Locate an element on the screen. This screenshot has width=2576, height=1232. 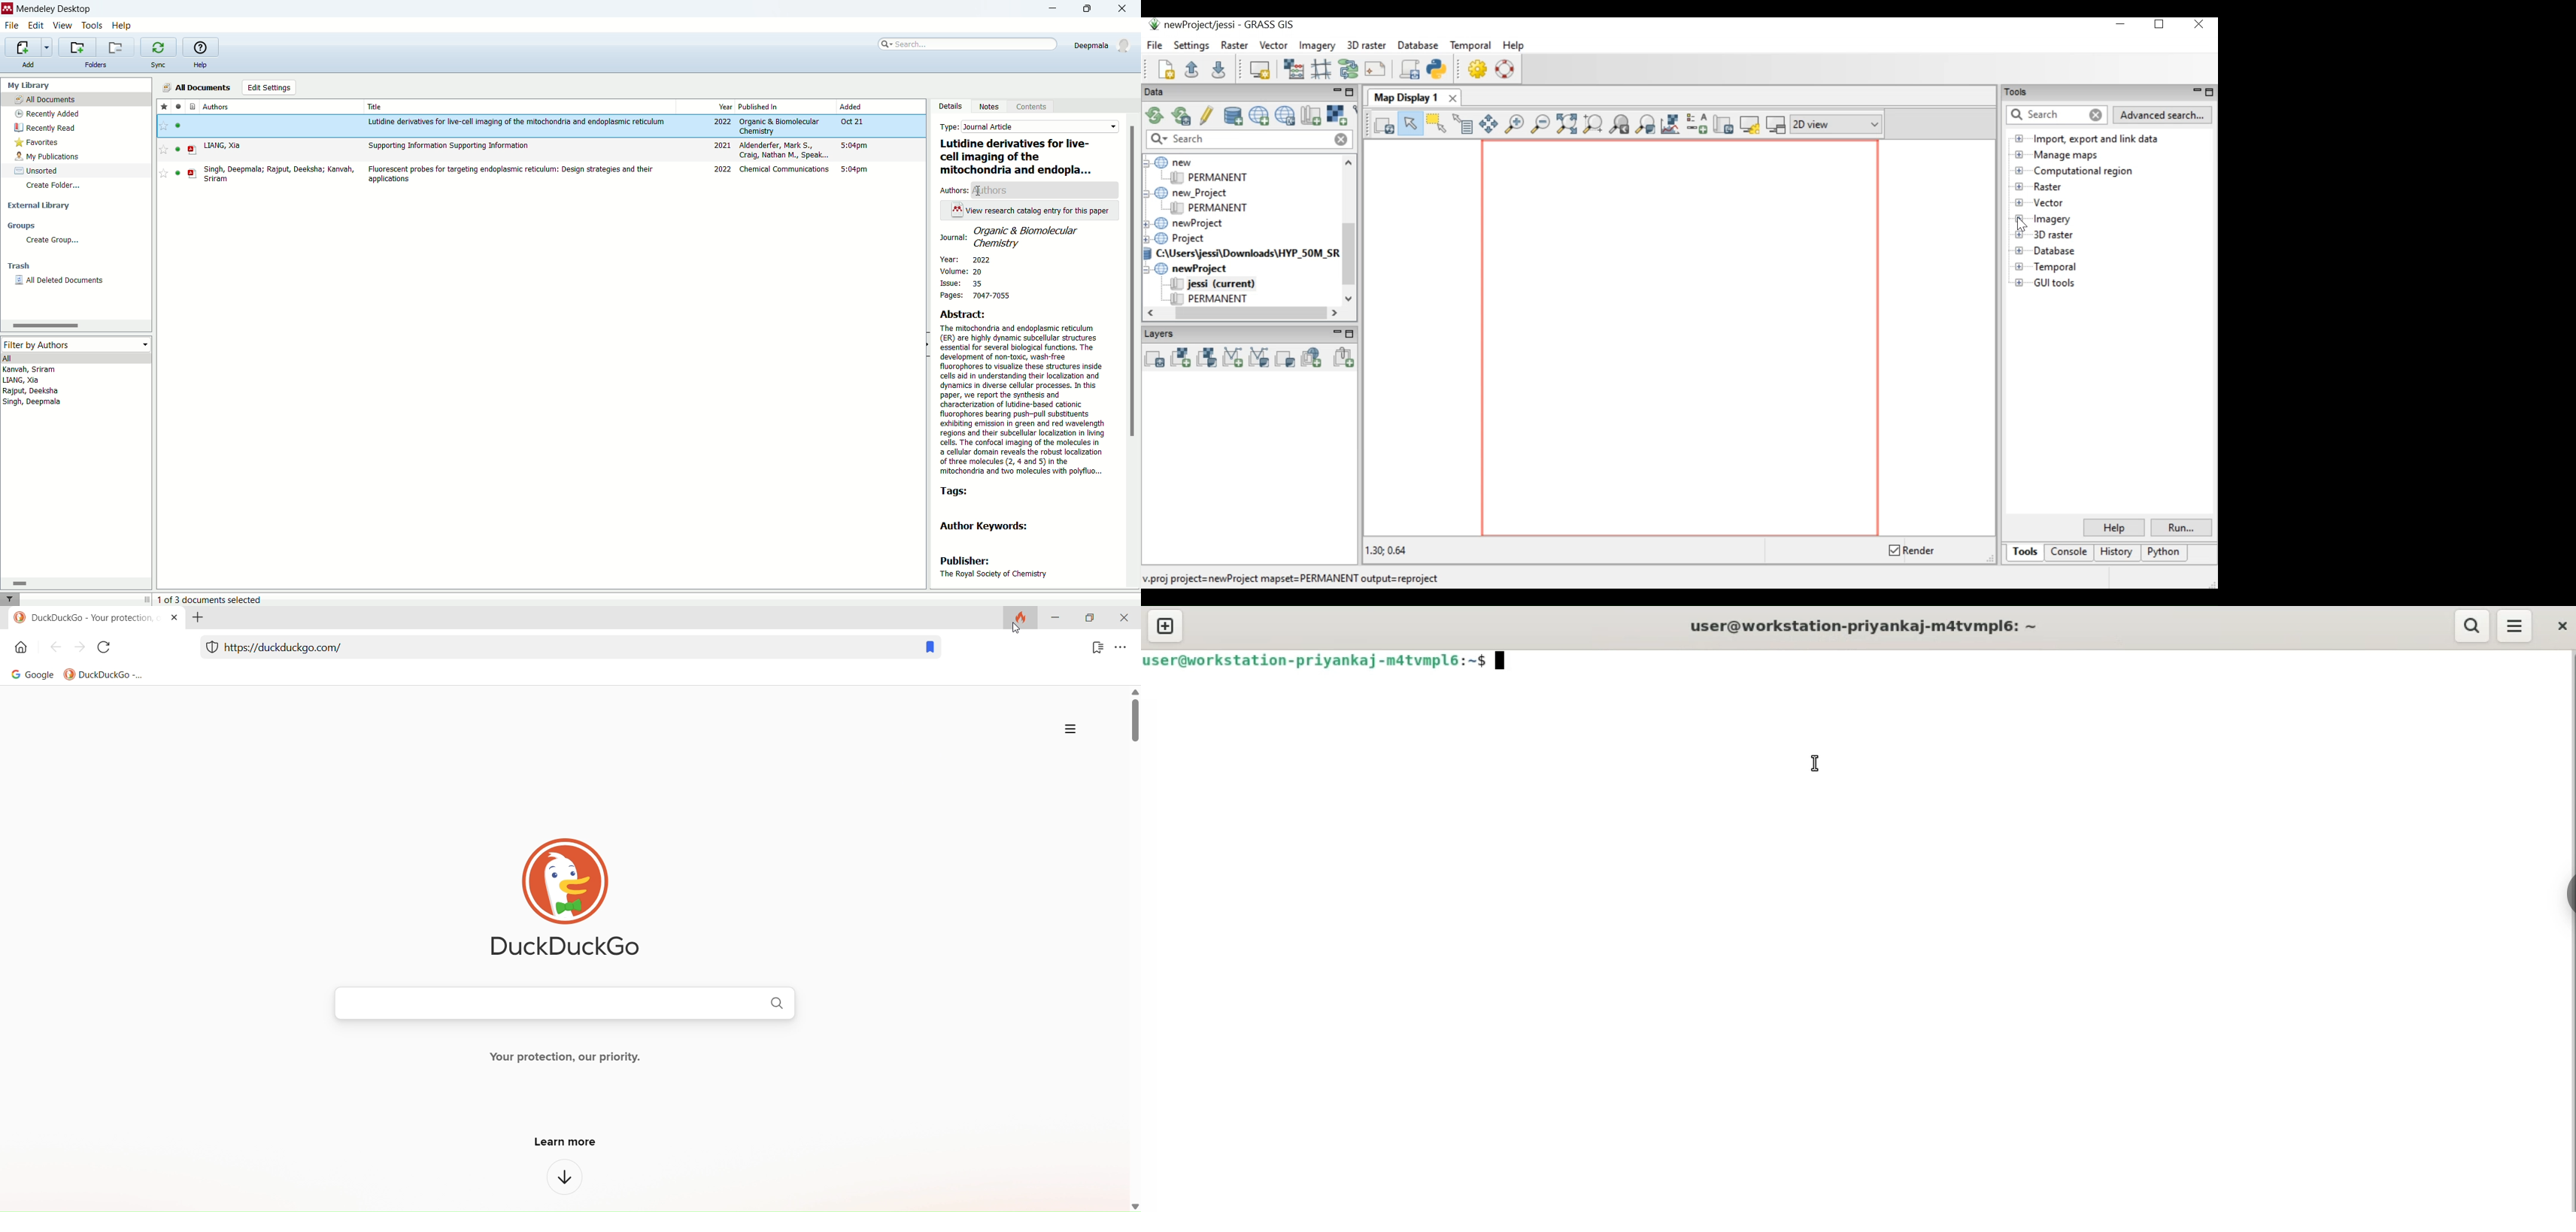
groups is located at coordinates (24, 226).